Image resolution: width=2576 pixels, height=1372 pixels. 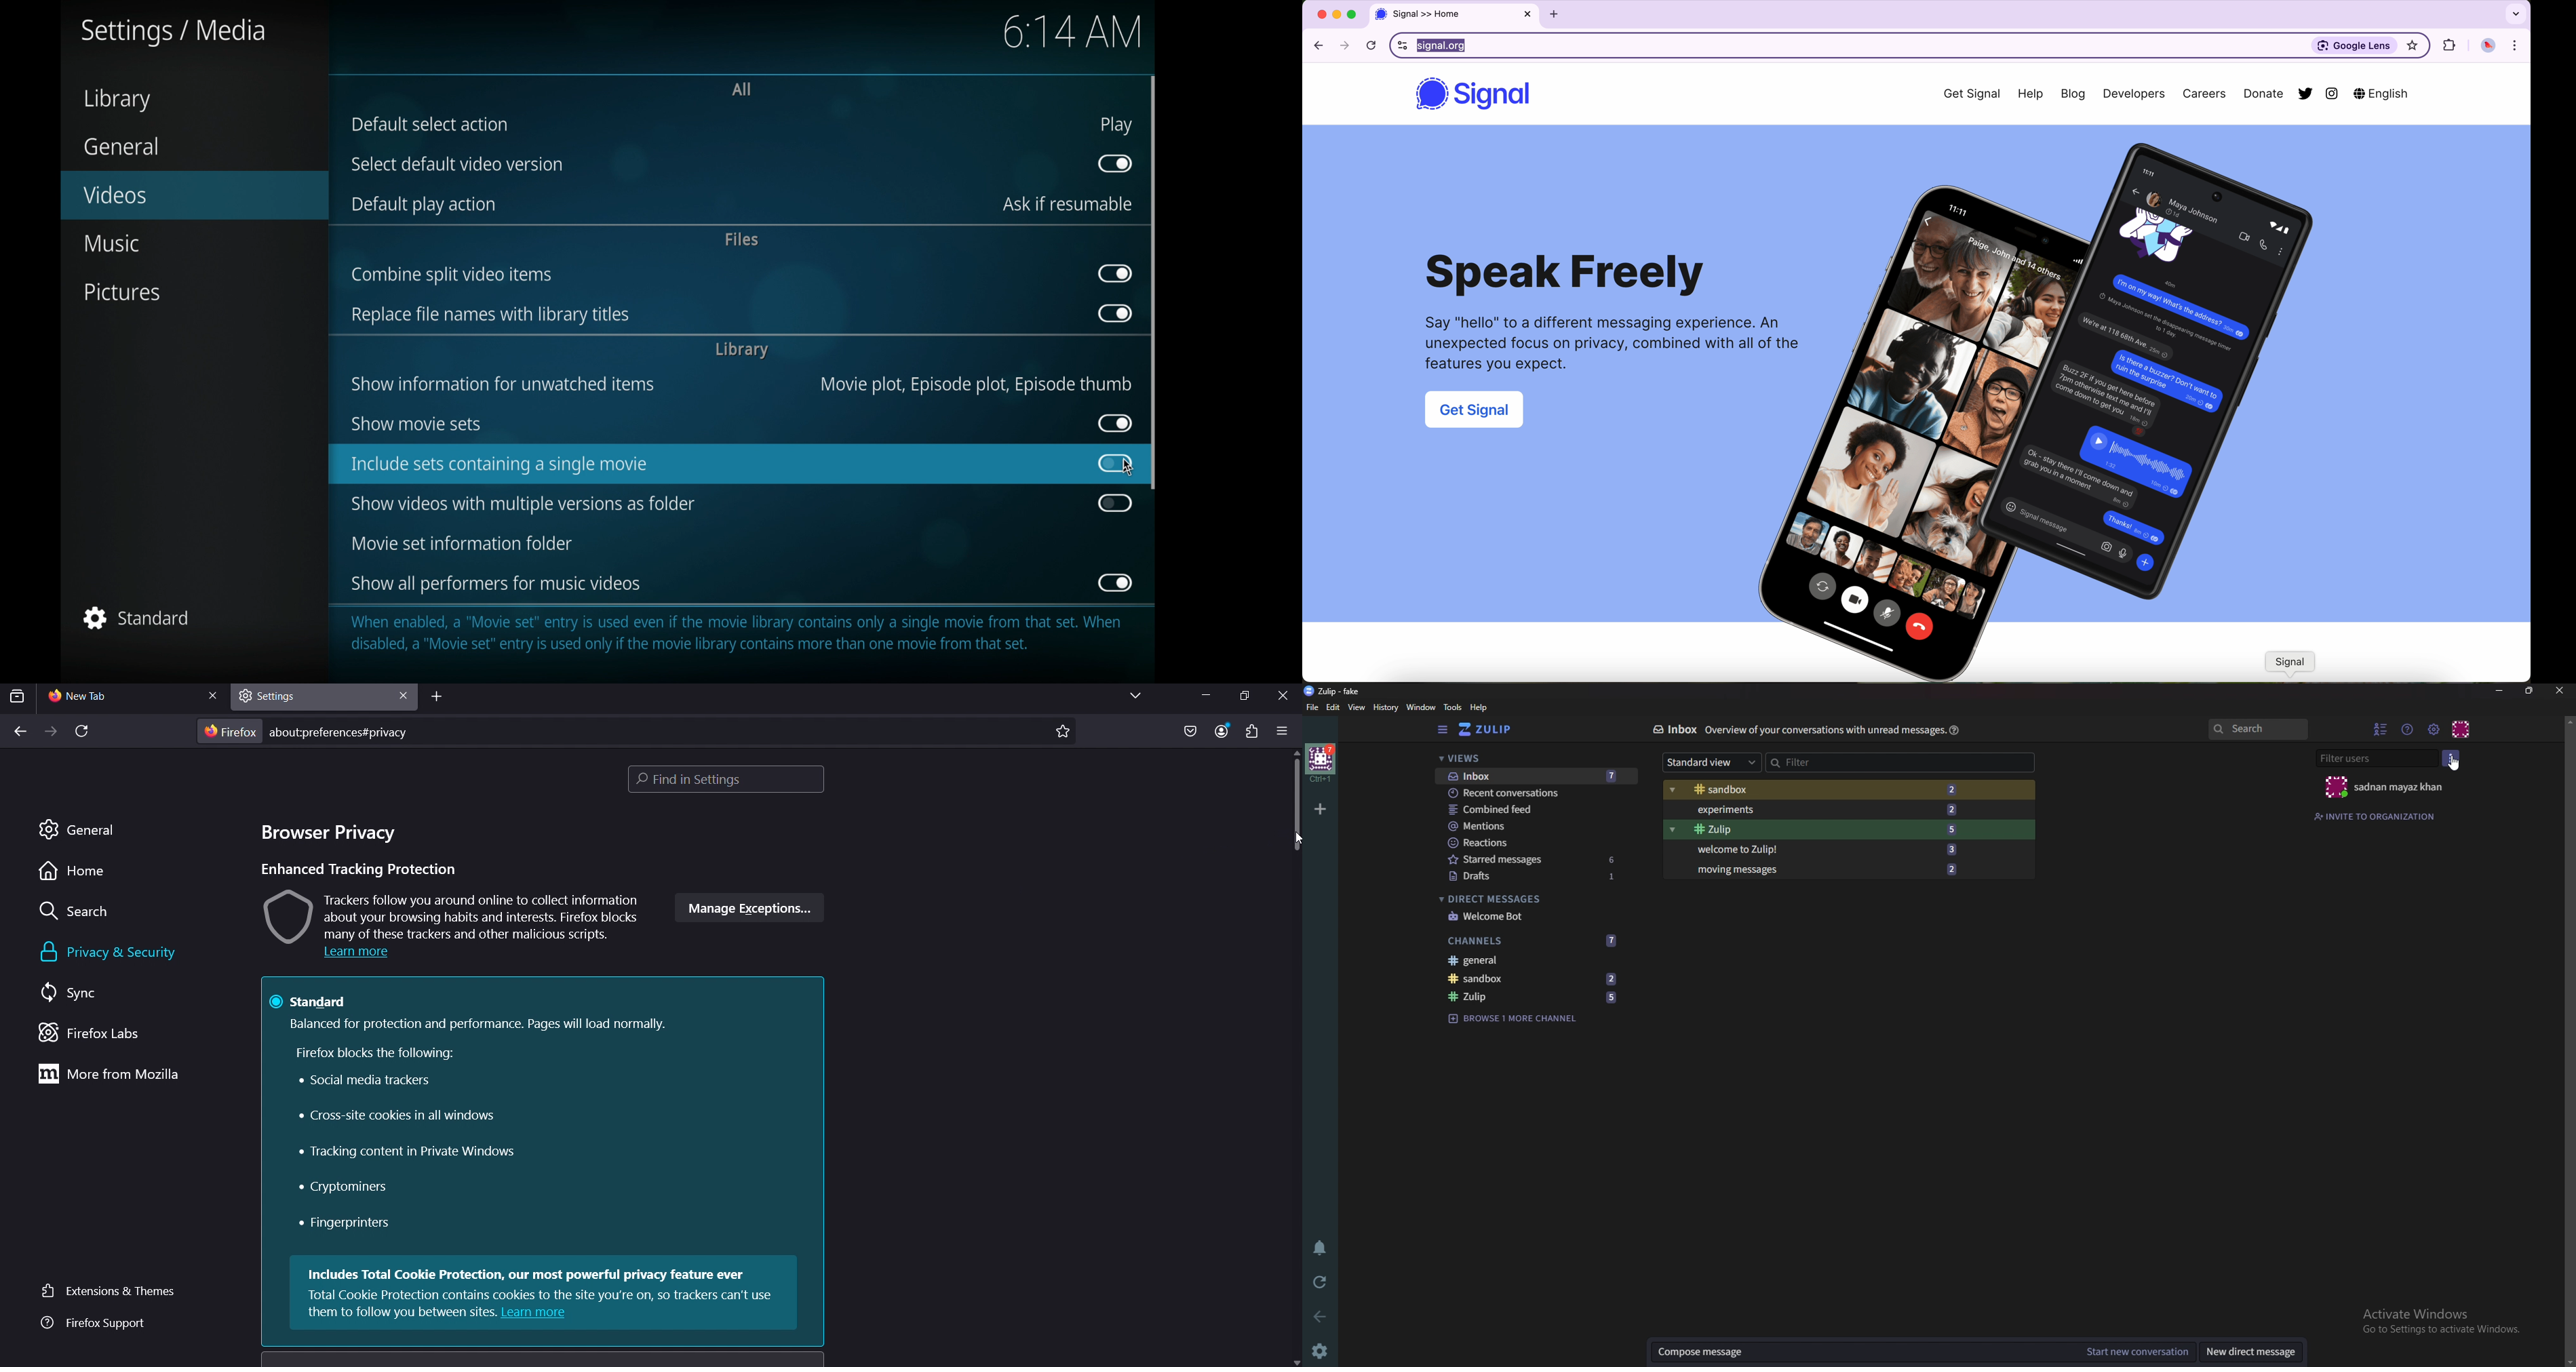 What do you see at coordinates (2488, 46) in the screenshot?
I see `profile picture` at bounding box center [2488, 46].